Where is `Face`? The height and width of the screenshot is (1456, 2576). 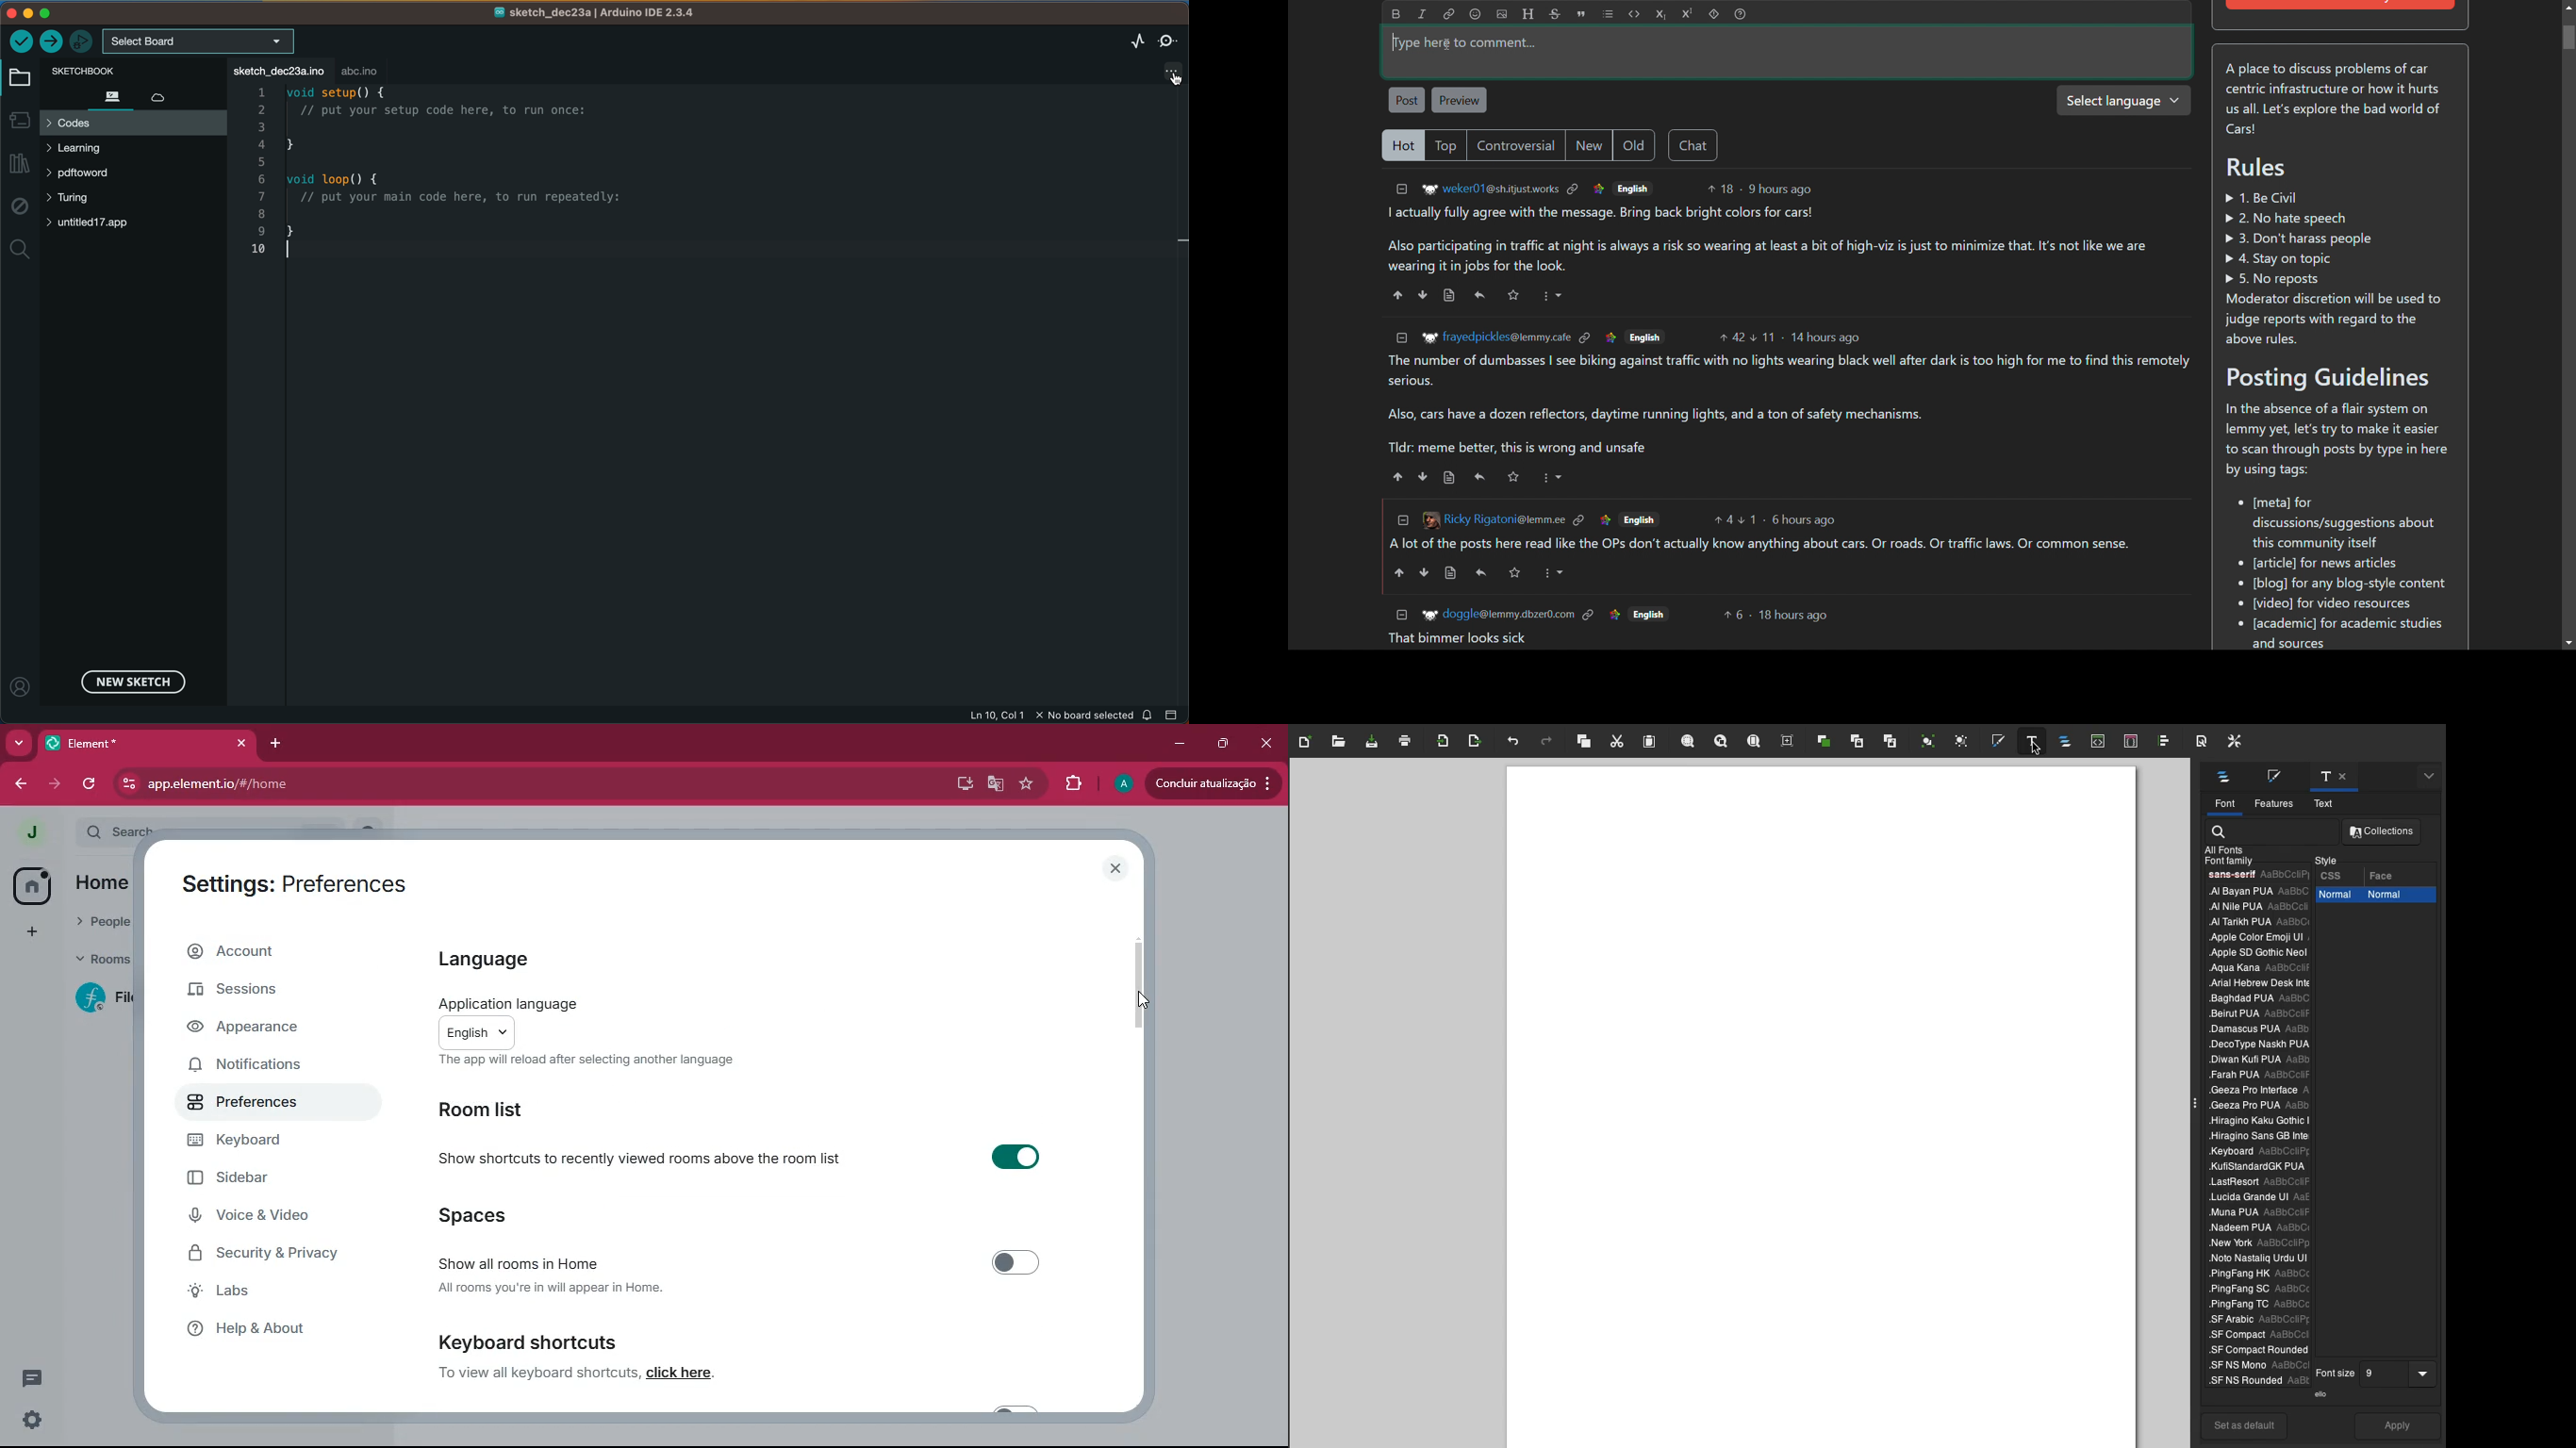
Face is located at coordinates (2388, 873).